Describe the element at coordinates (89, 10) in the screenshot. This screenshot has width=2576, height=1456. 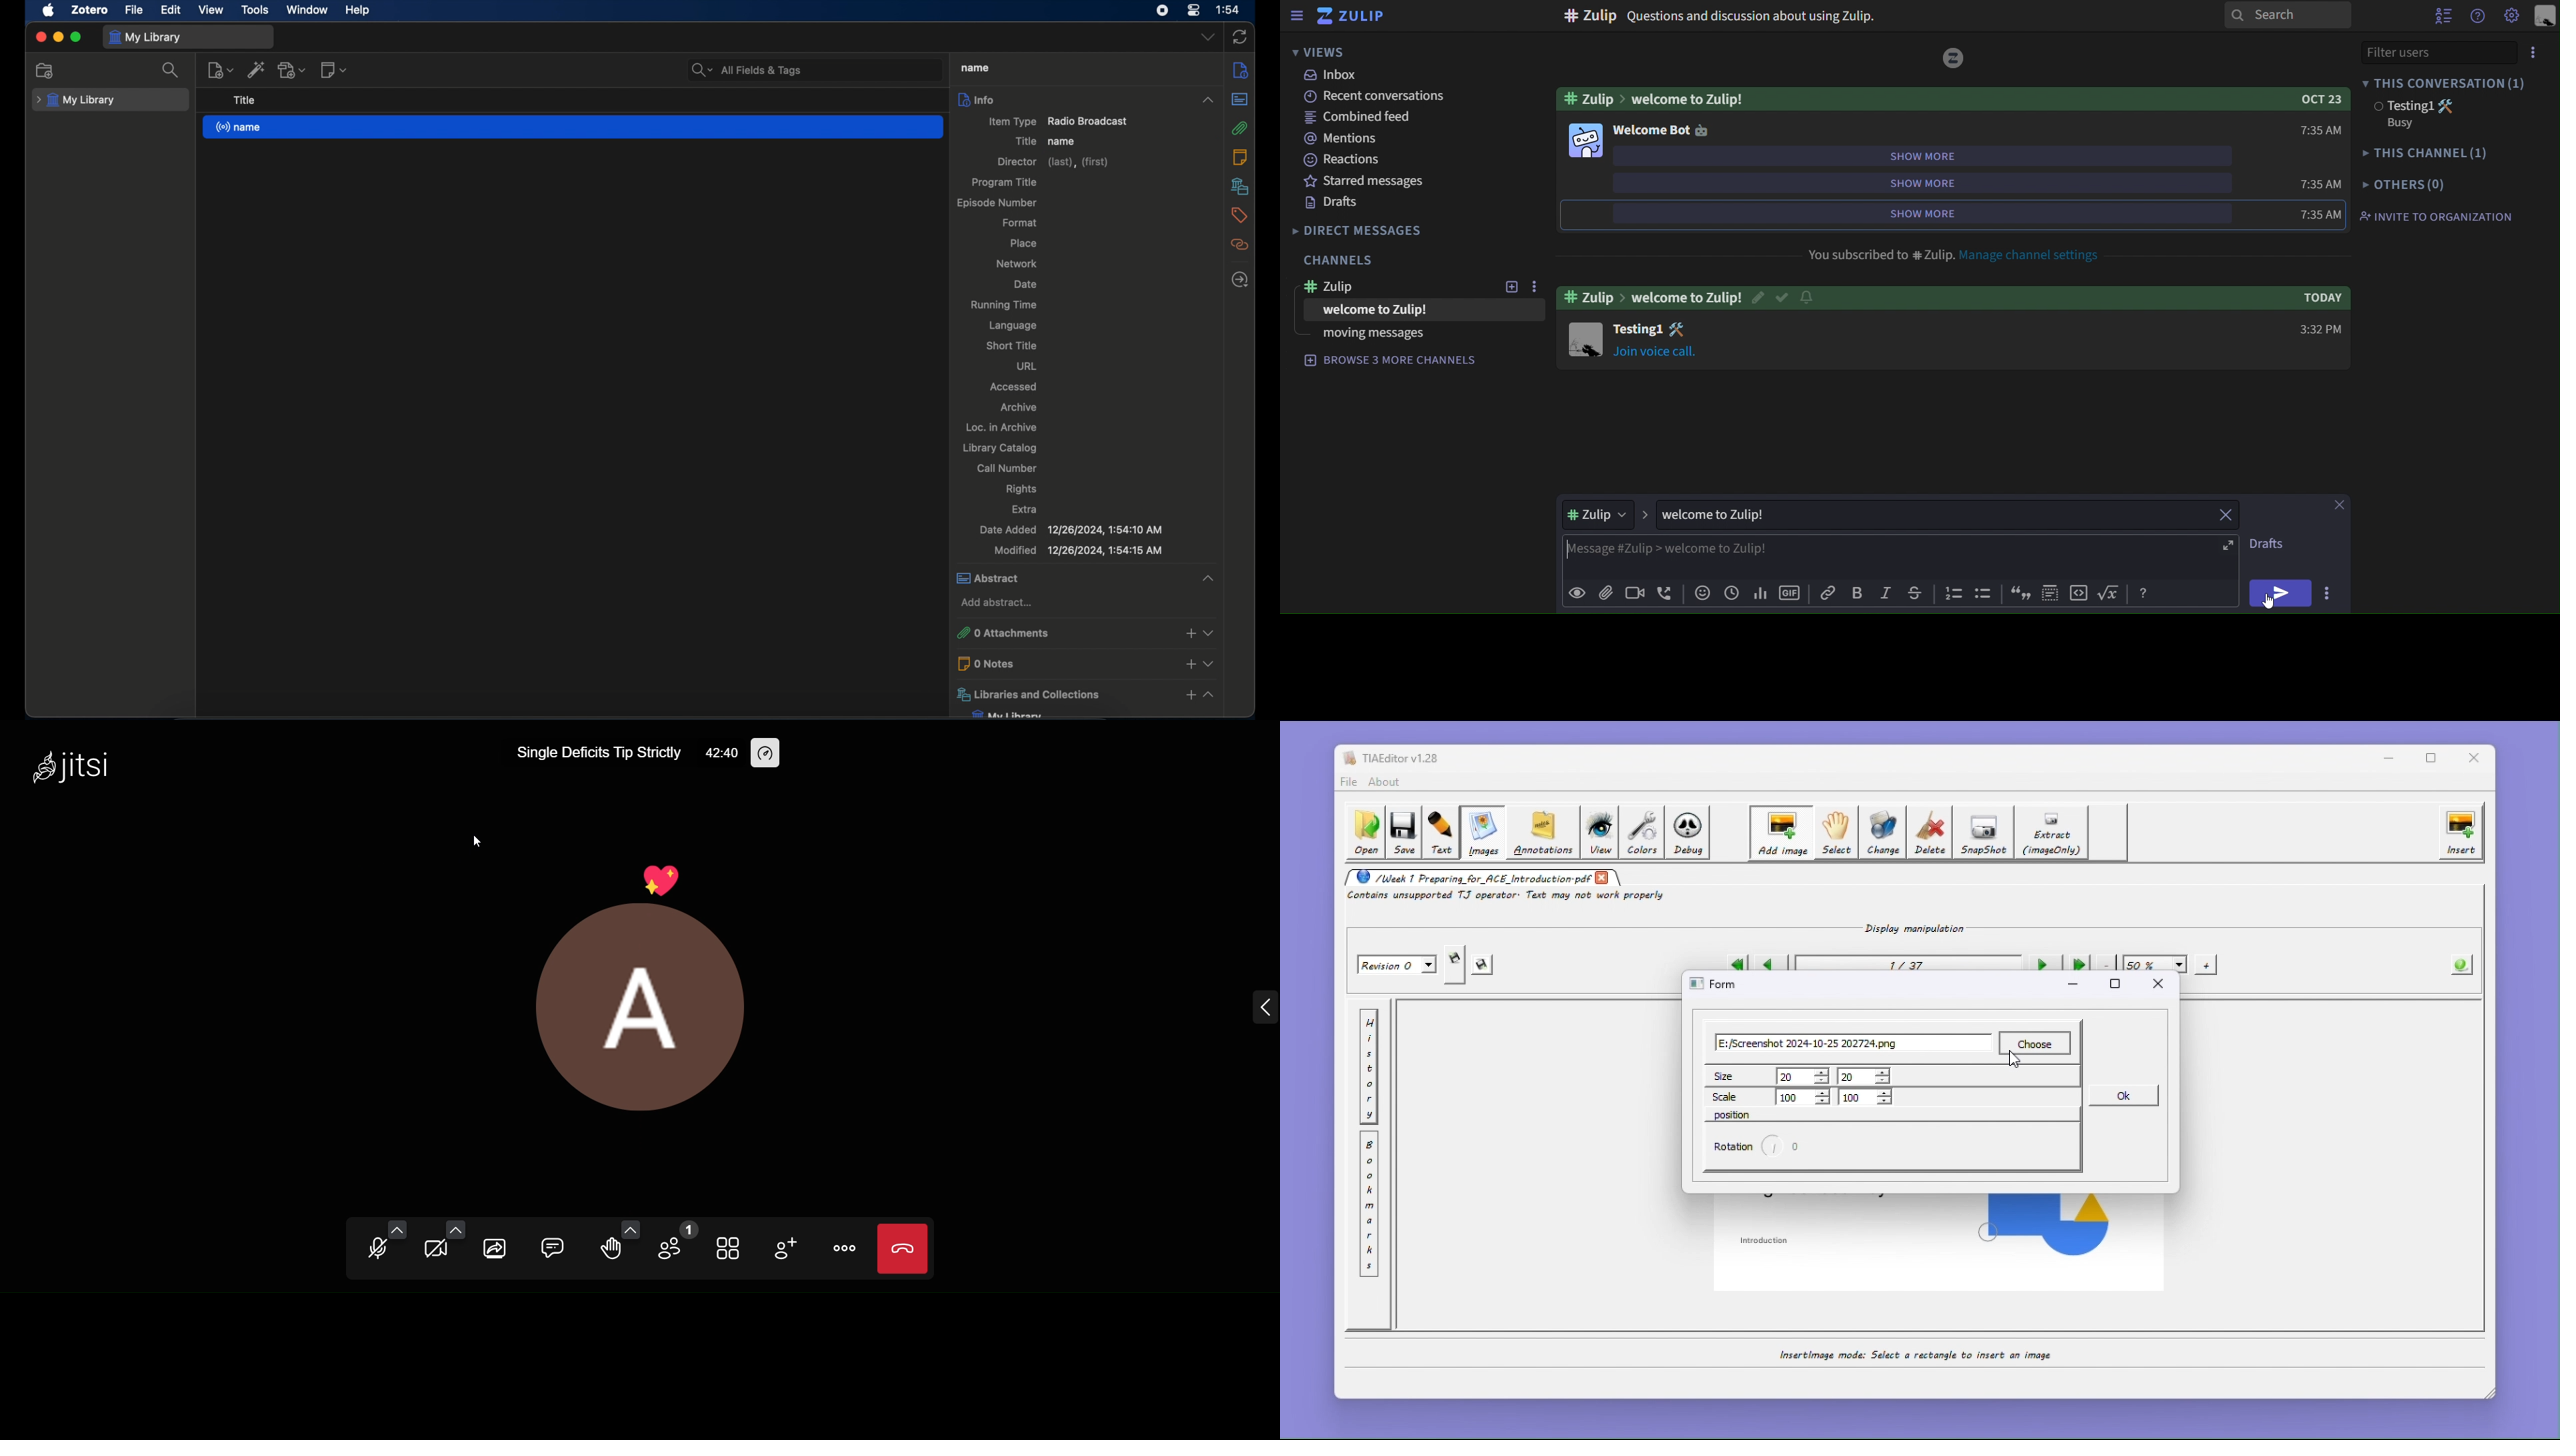
I see `zotero` at that location.